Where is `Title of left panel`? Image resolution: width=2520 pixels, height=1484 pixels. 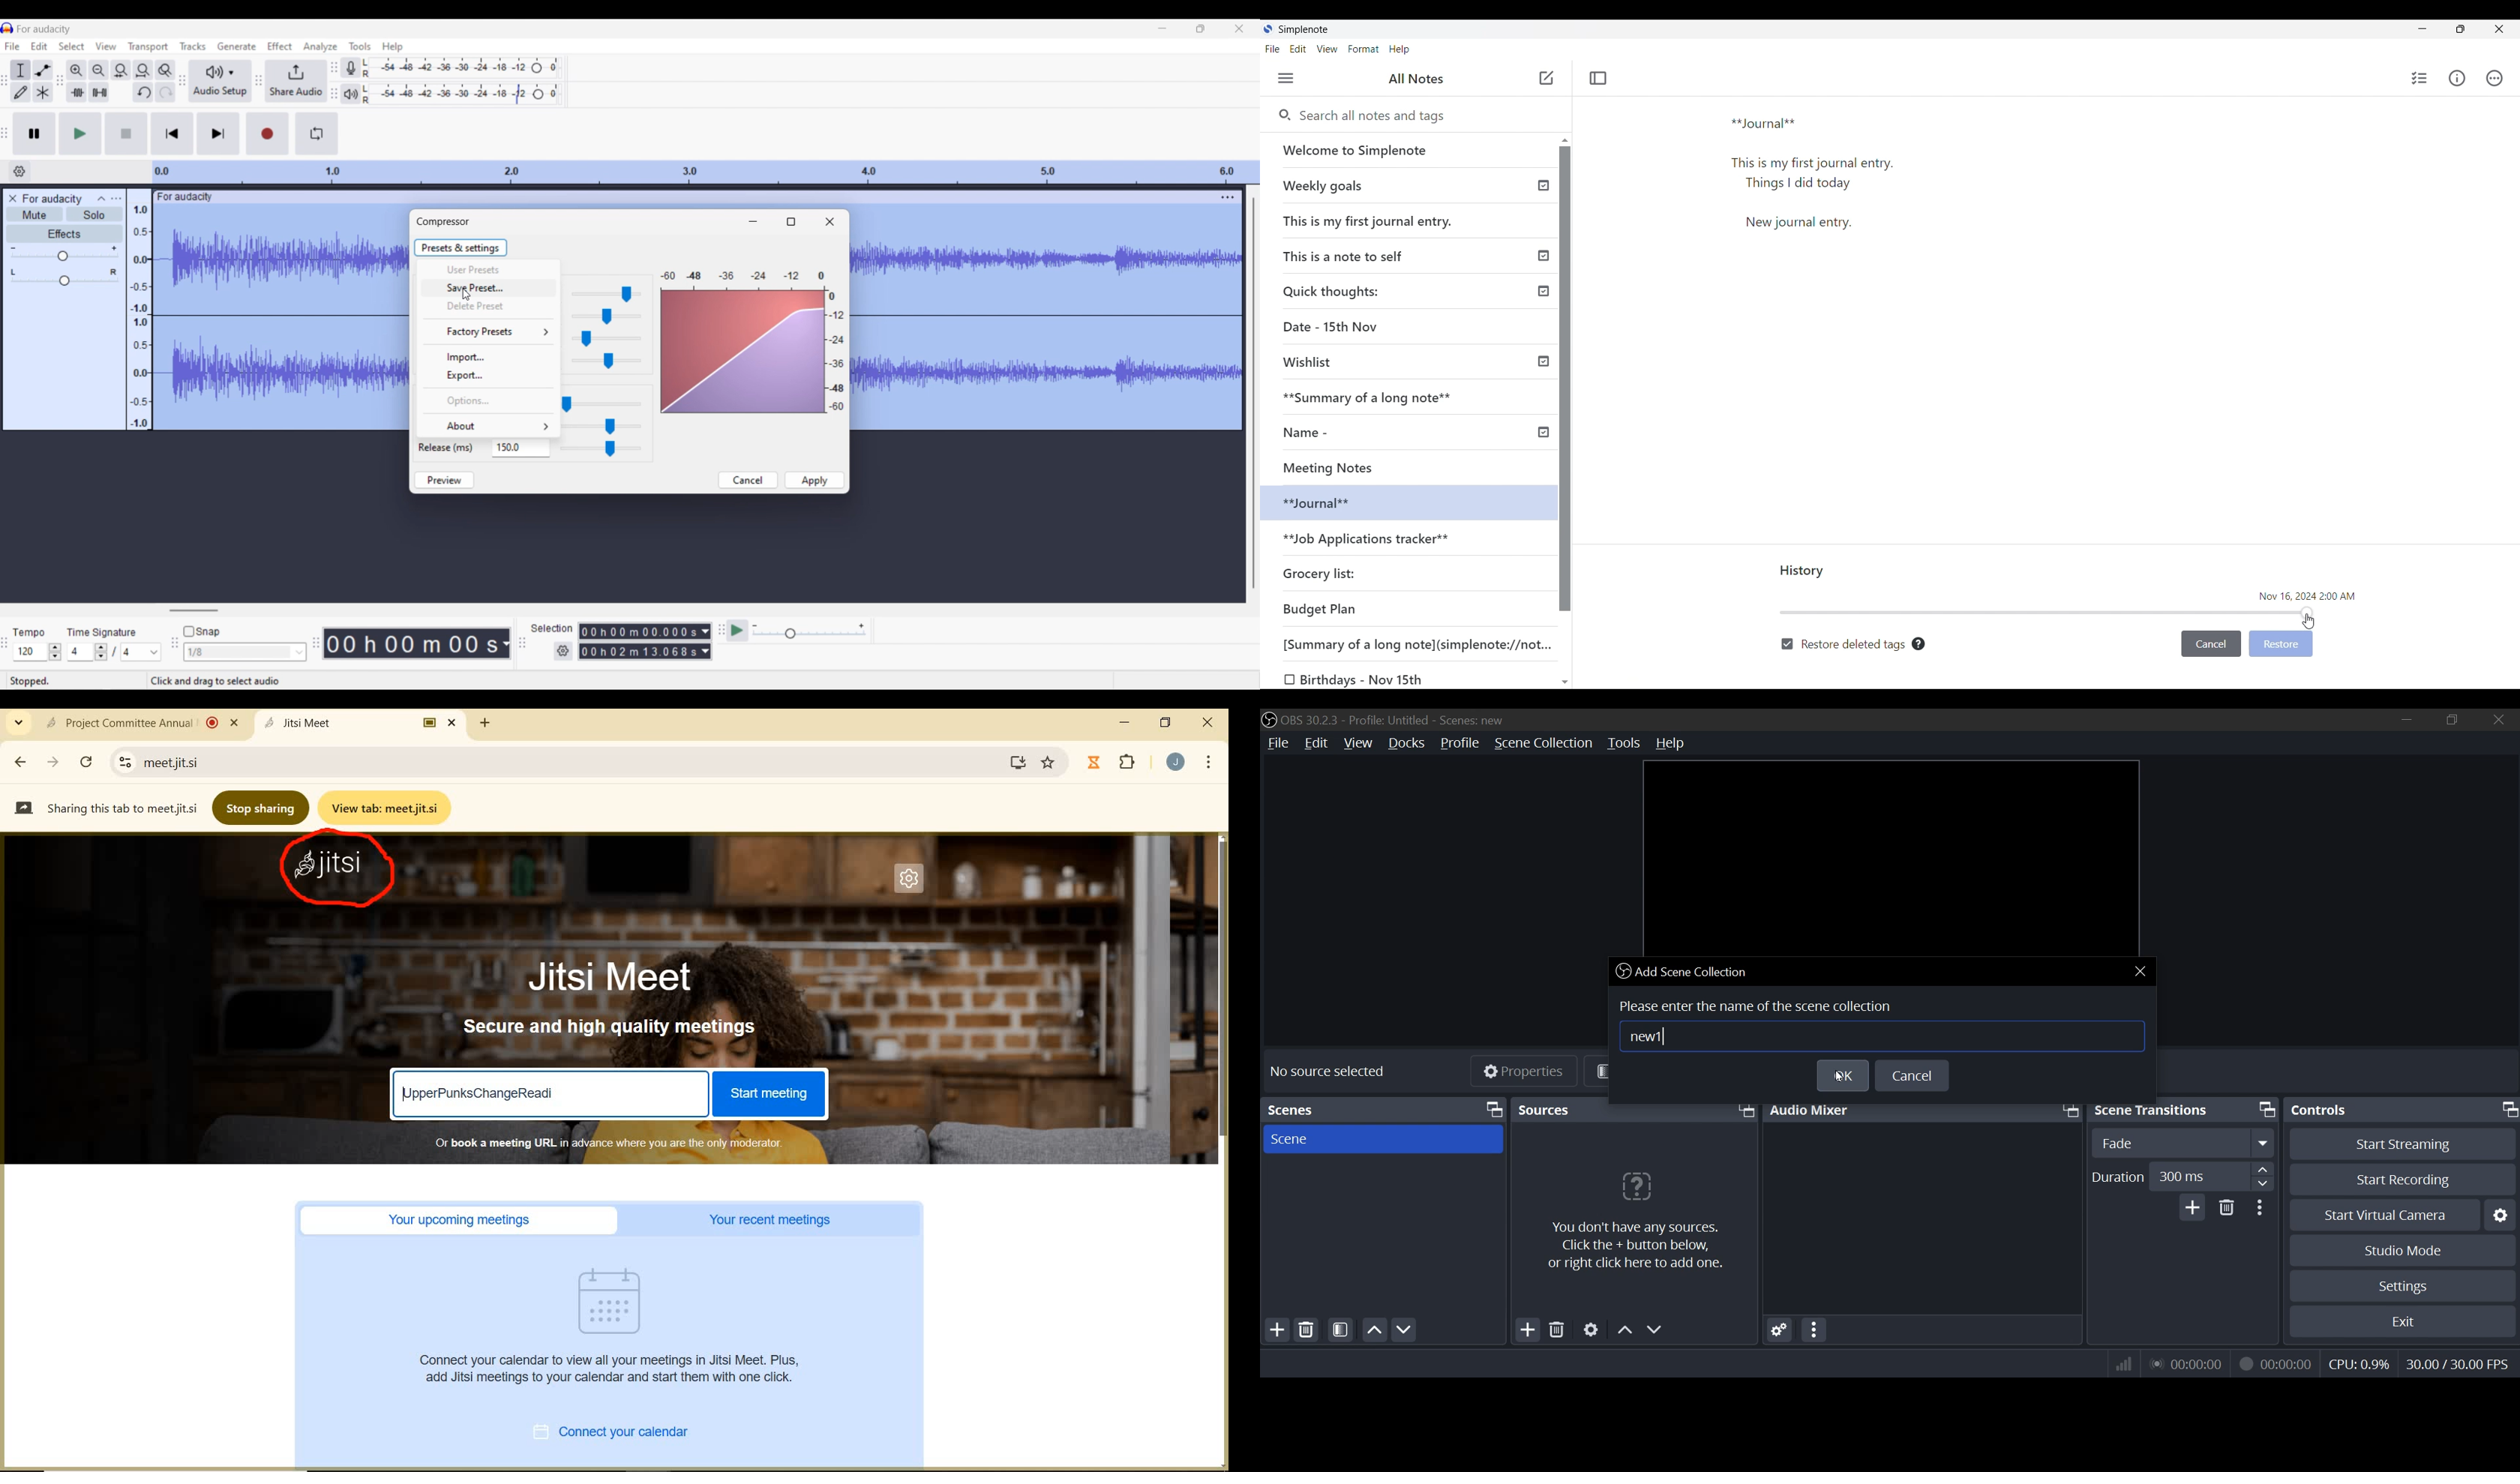
Title of left panel is located at coordinates (1416, 79).